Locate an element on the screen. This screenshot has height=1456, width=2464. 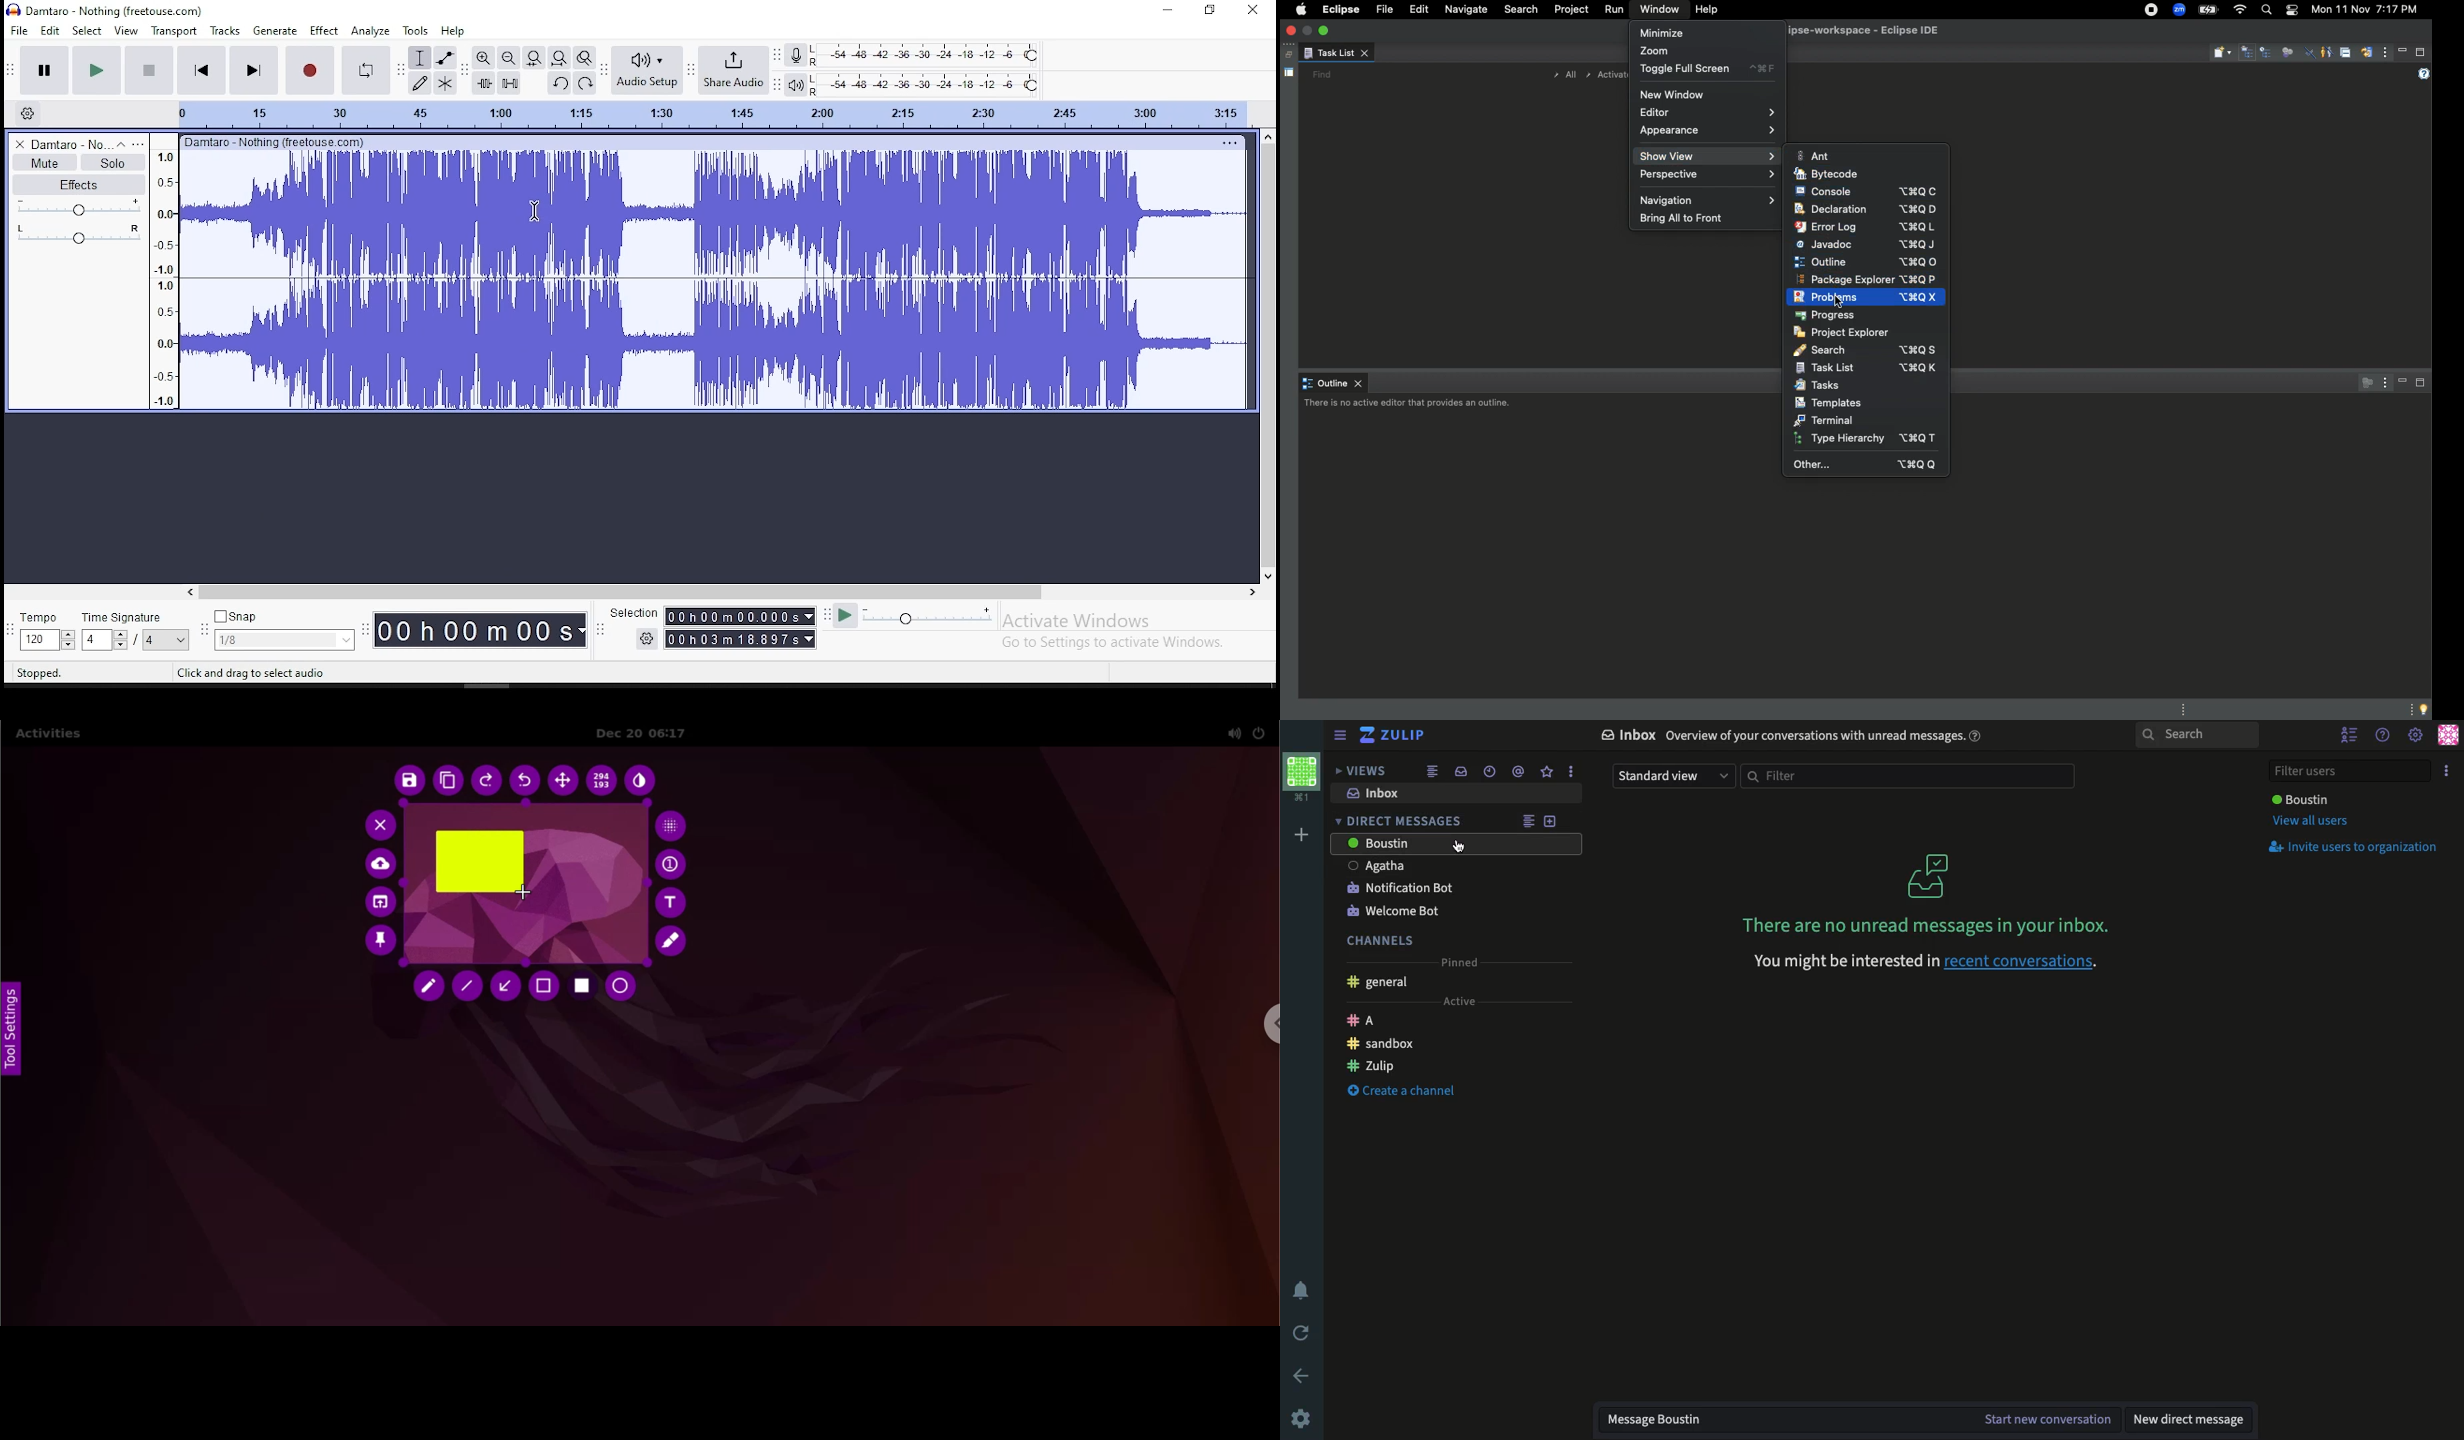
Notification is located at coordinates (1301, 1291).